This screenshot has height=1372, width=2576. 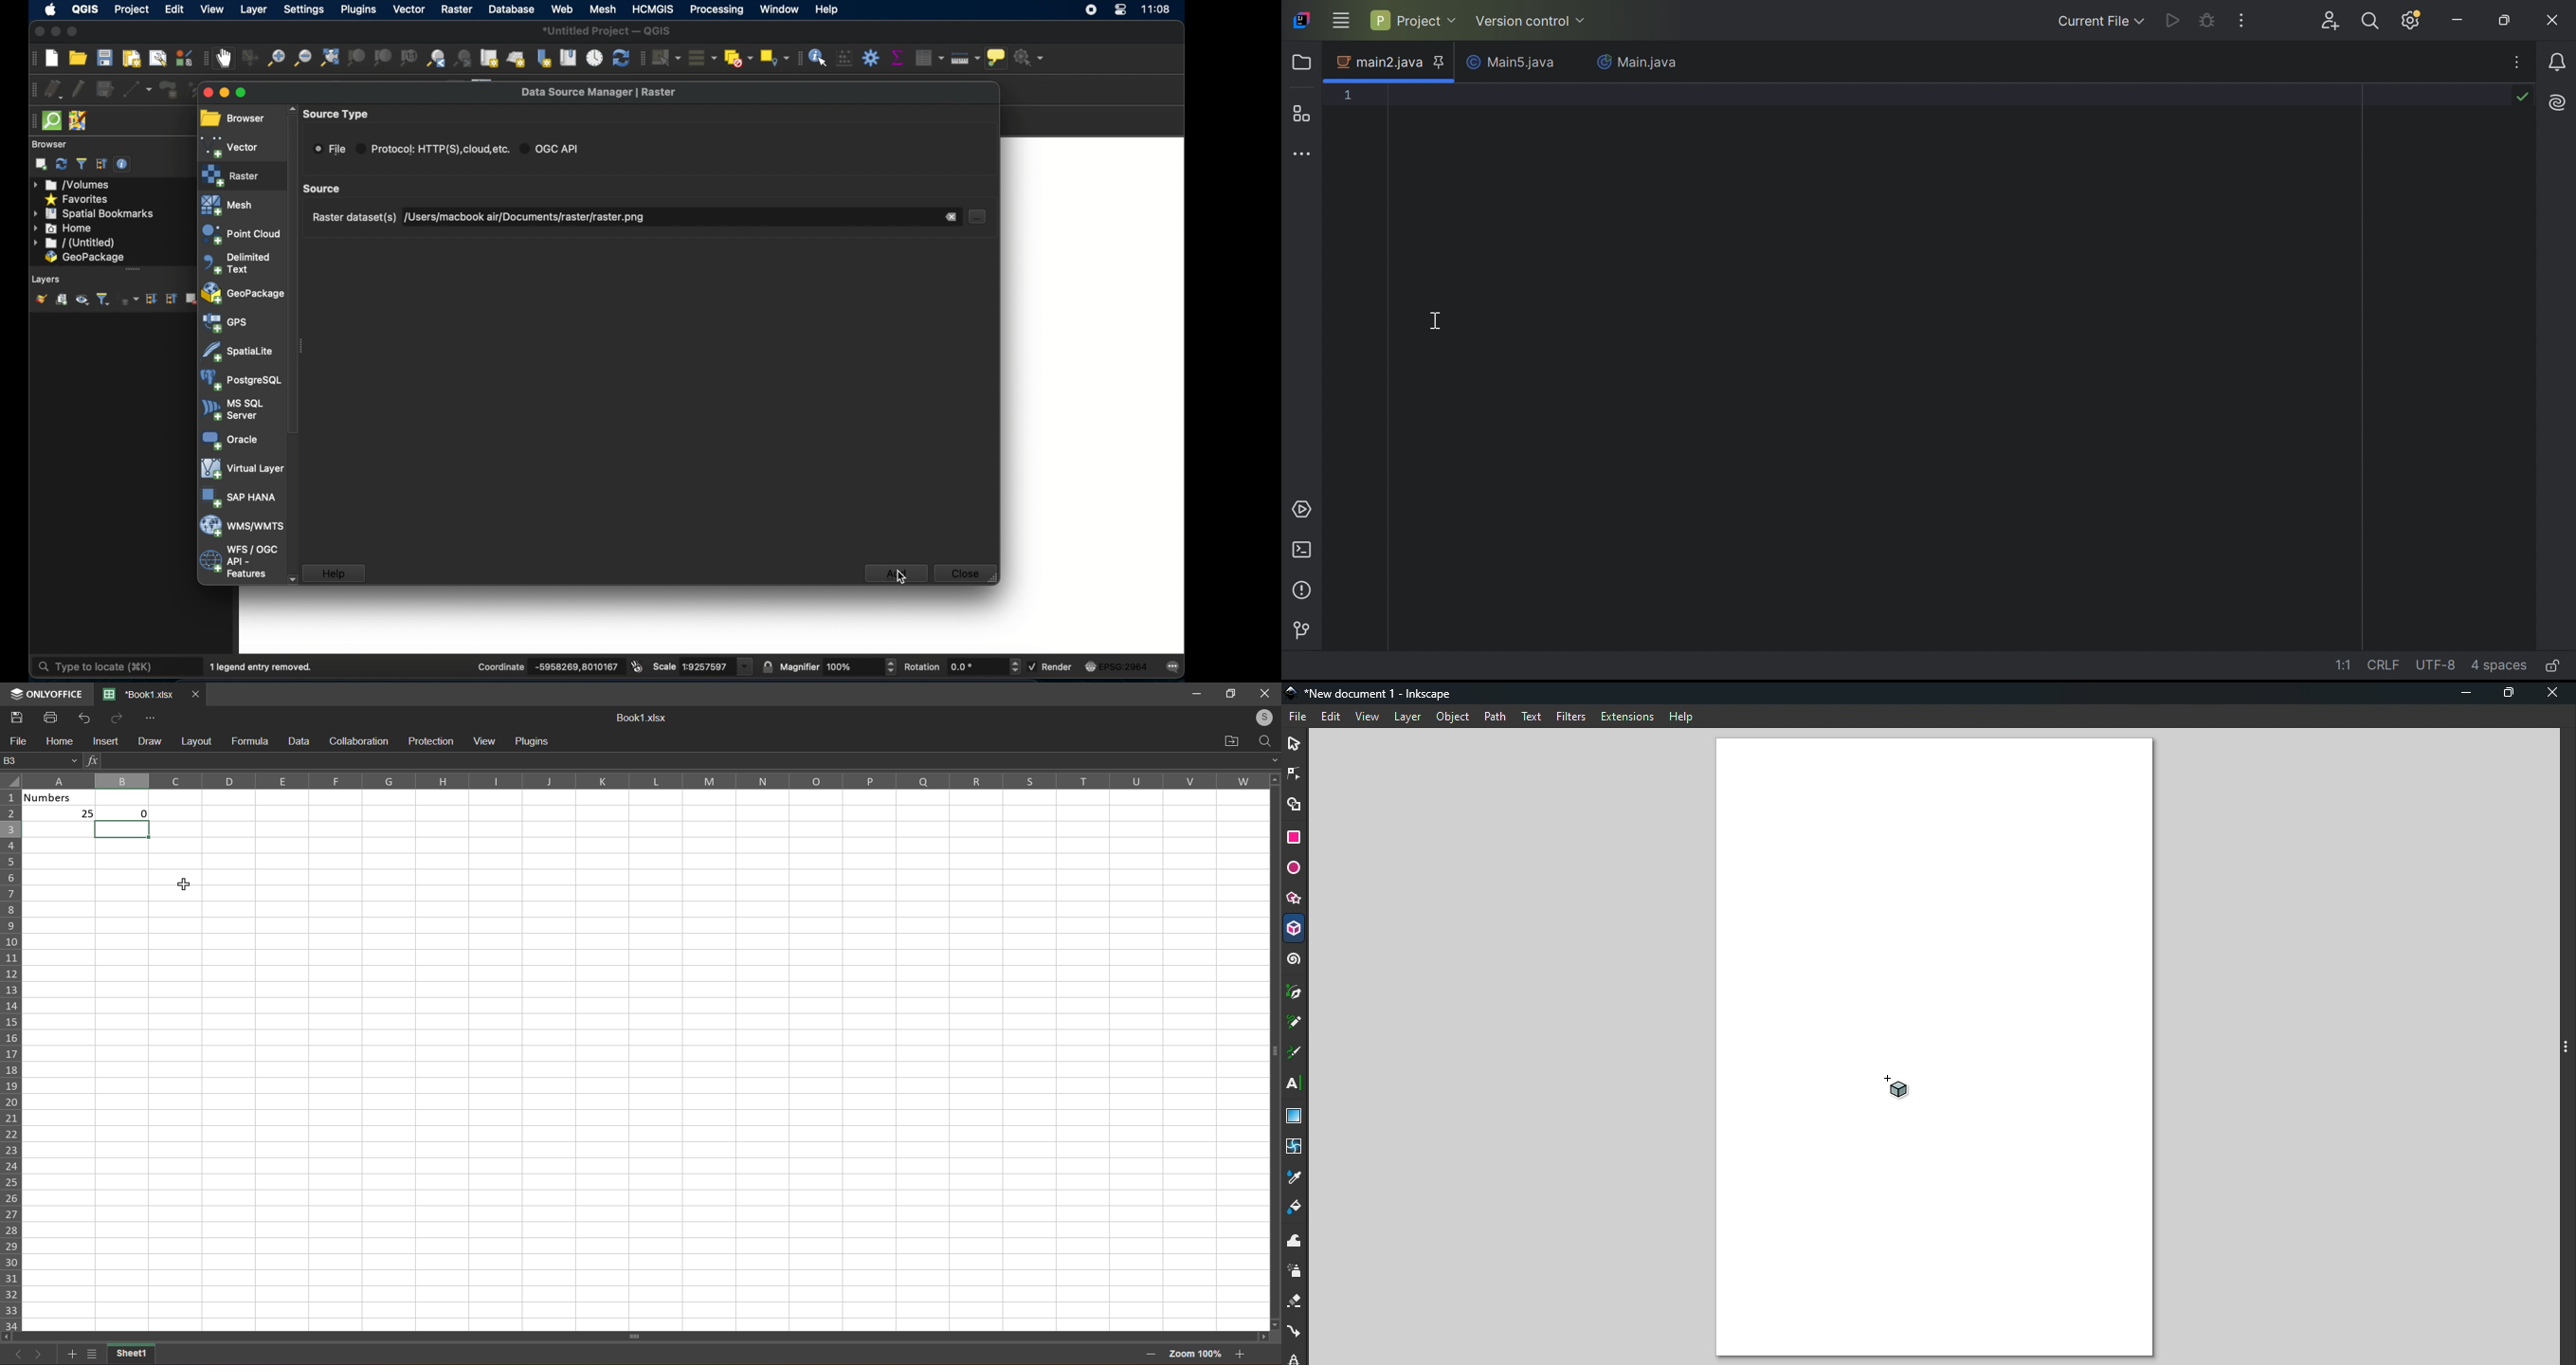 I want to click on Node tool, so click(x=1295, y=775).